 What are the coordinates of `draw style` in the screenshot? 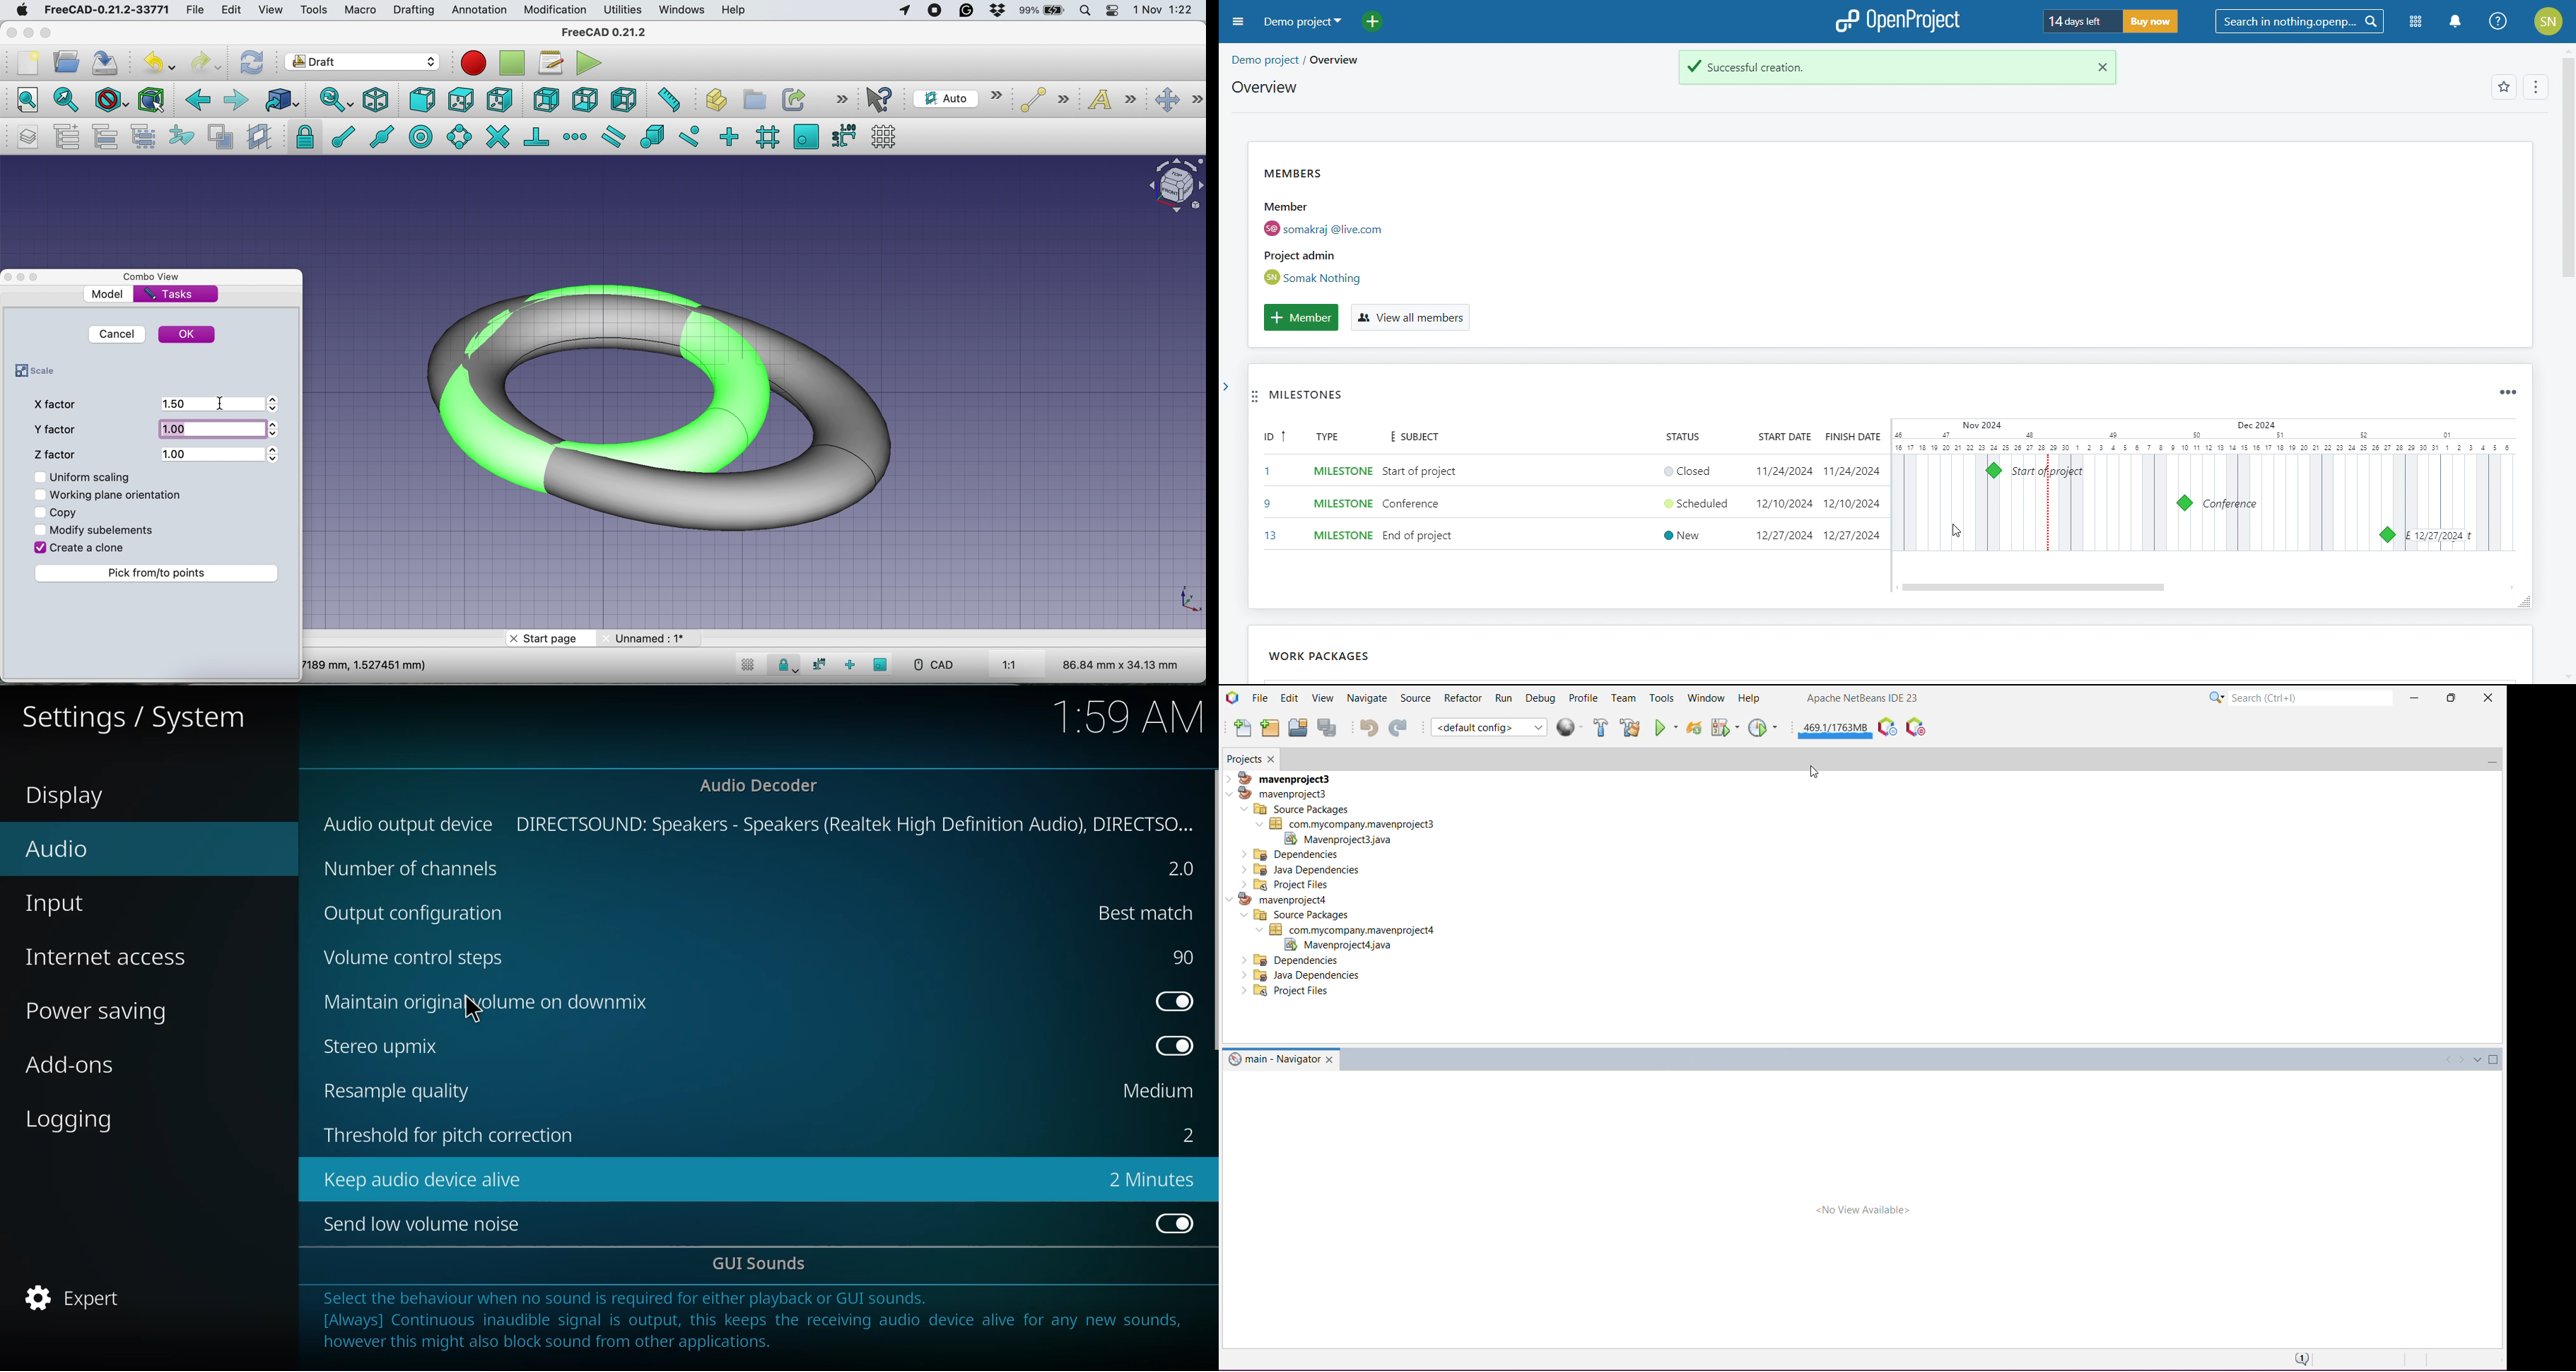 It's located at (109, 102).